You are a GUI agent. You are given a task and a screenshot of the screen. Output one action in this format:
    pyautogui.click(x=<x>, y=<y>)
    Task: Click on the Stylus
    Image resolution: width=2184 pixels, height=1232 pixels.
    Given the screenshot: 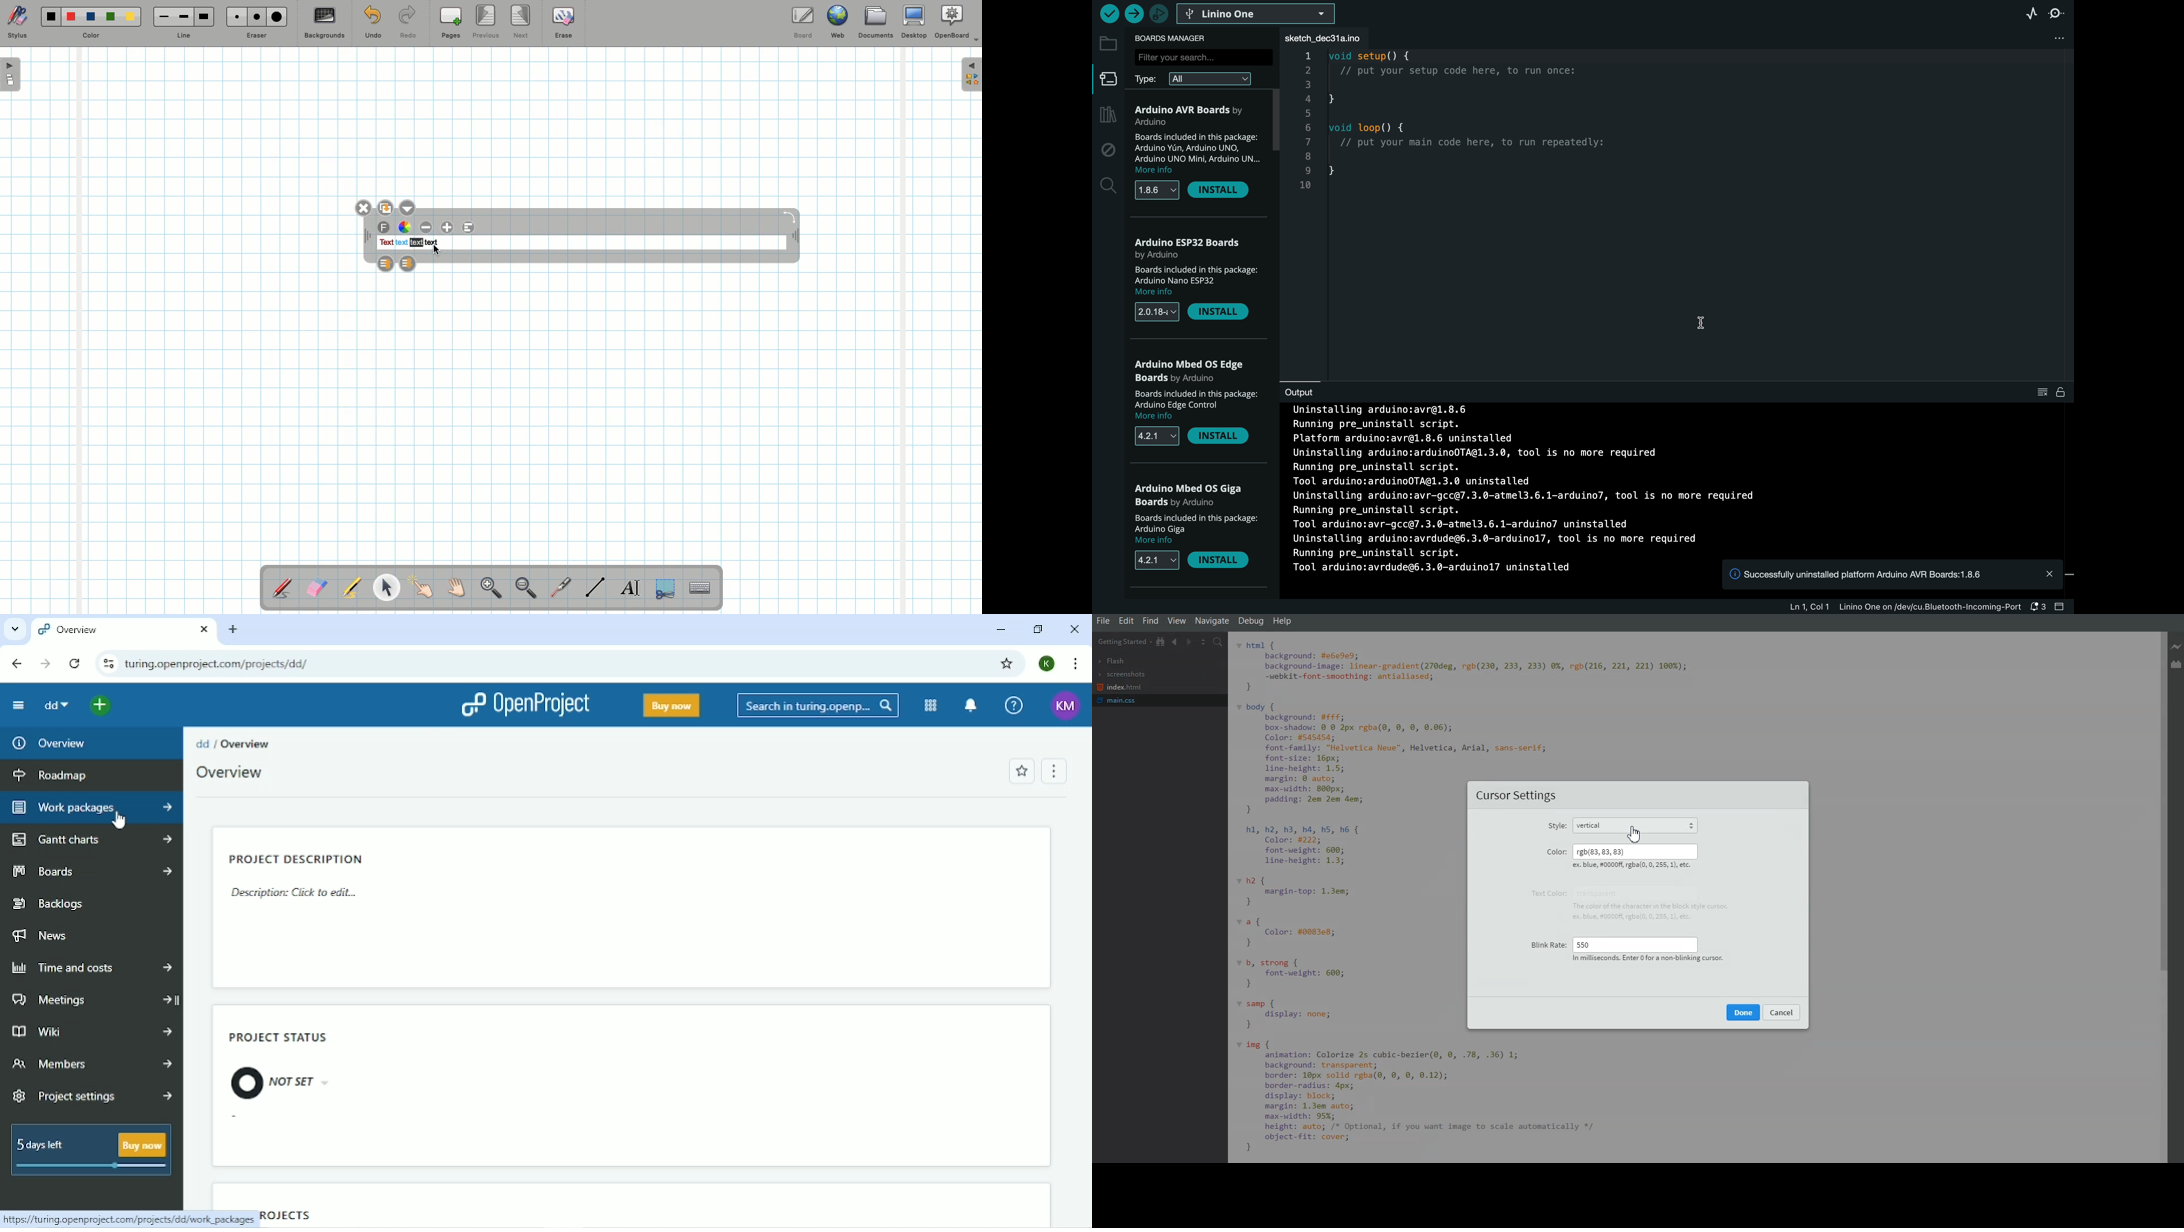 What is the action you would take?
    pyautogui.click(x=283, y=587)
    